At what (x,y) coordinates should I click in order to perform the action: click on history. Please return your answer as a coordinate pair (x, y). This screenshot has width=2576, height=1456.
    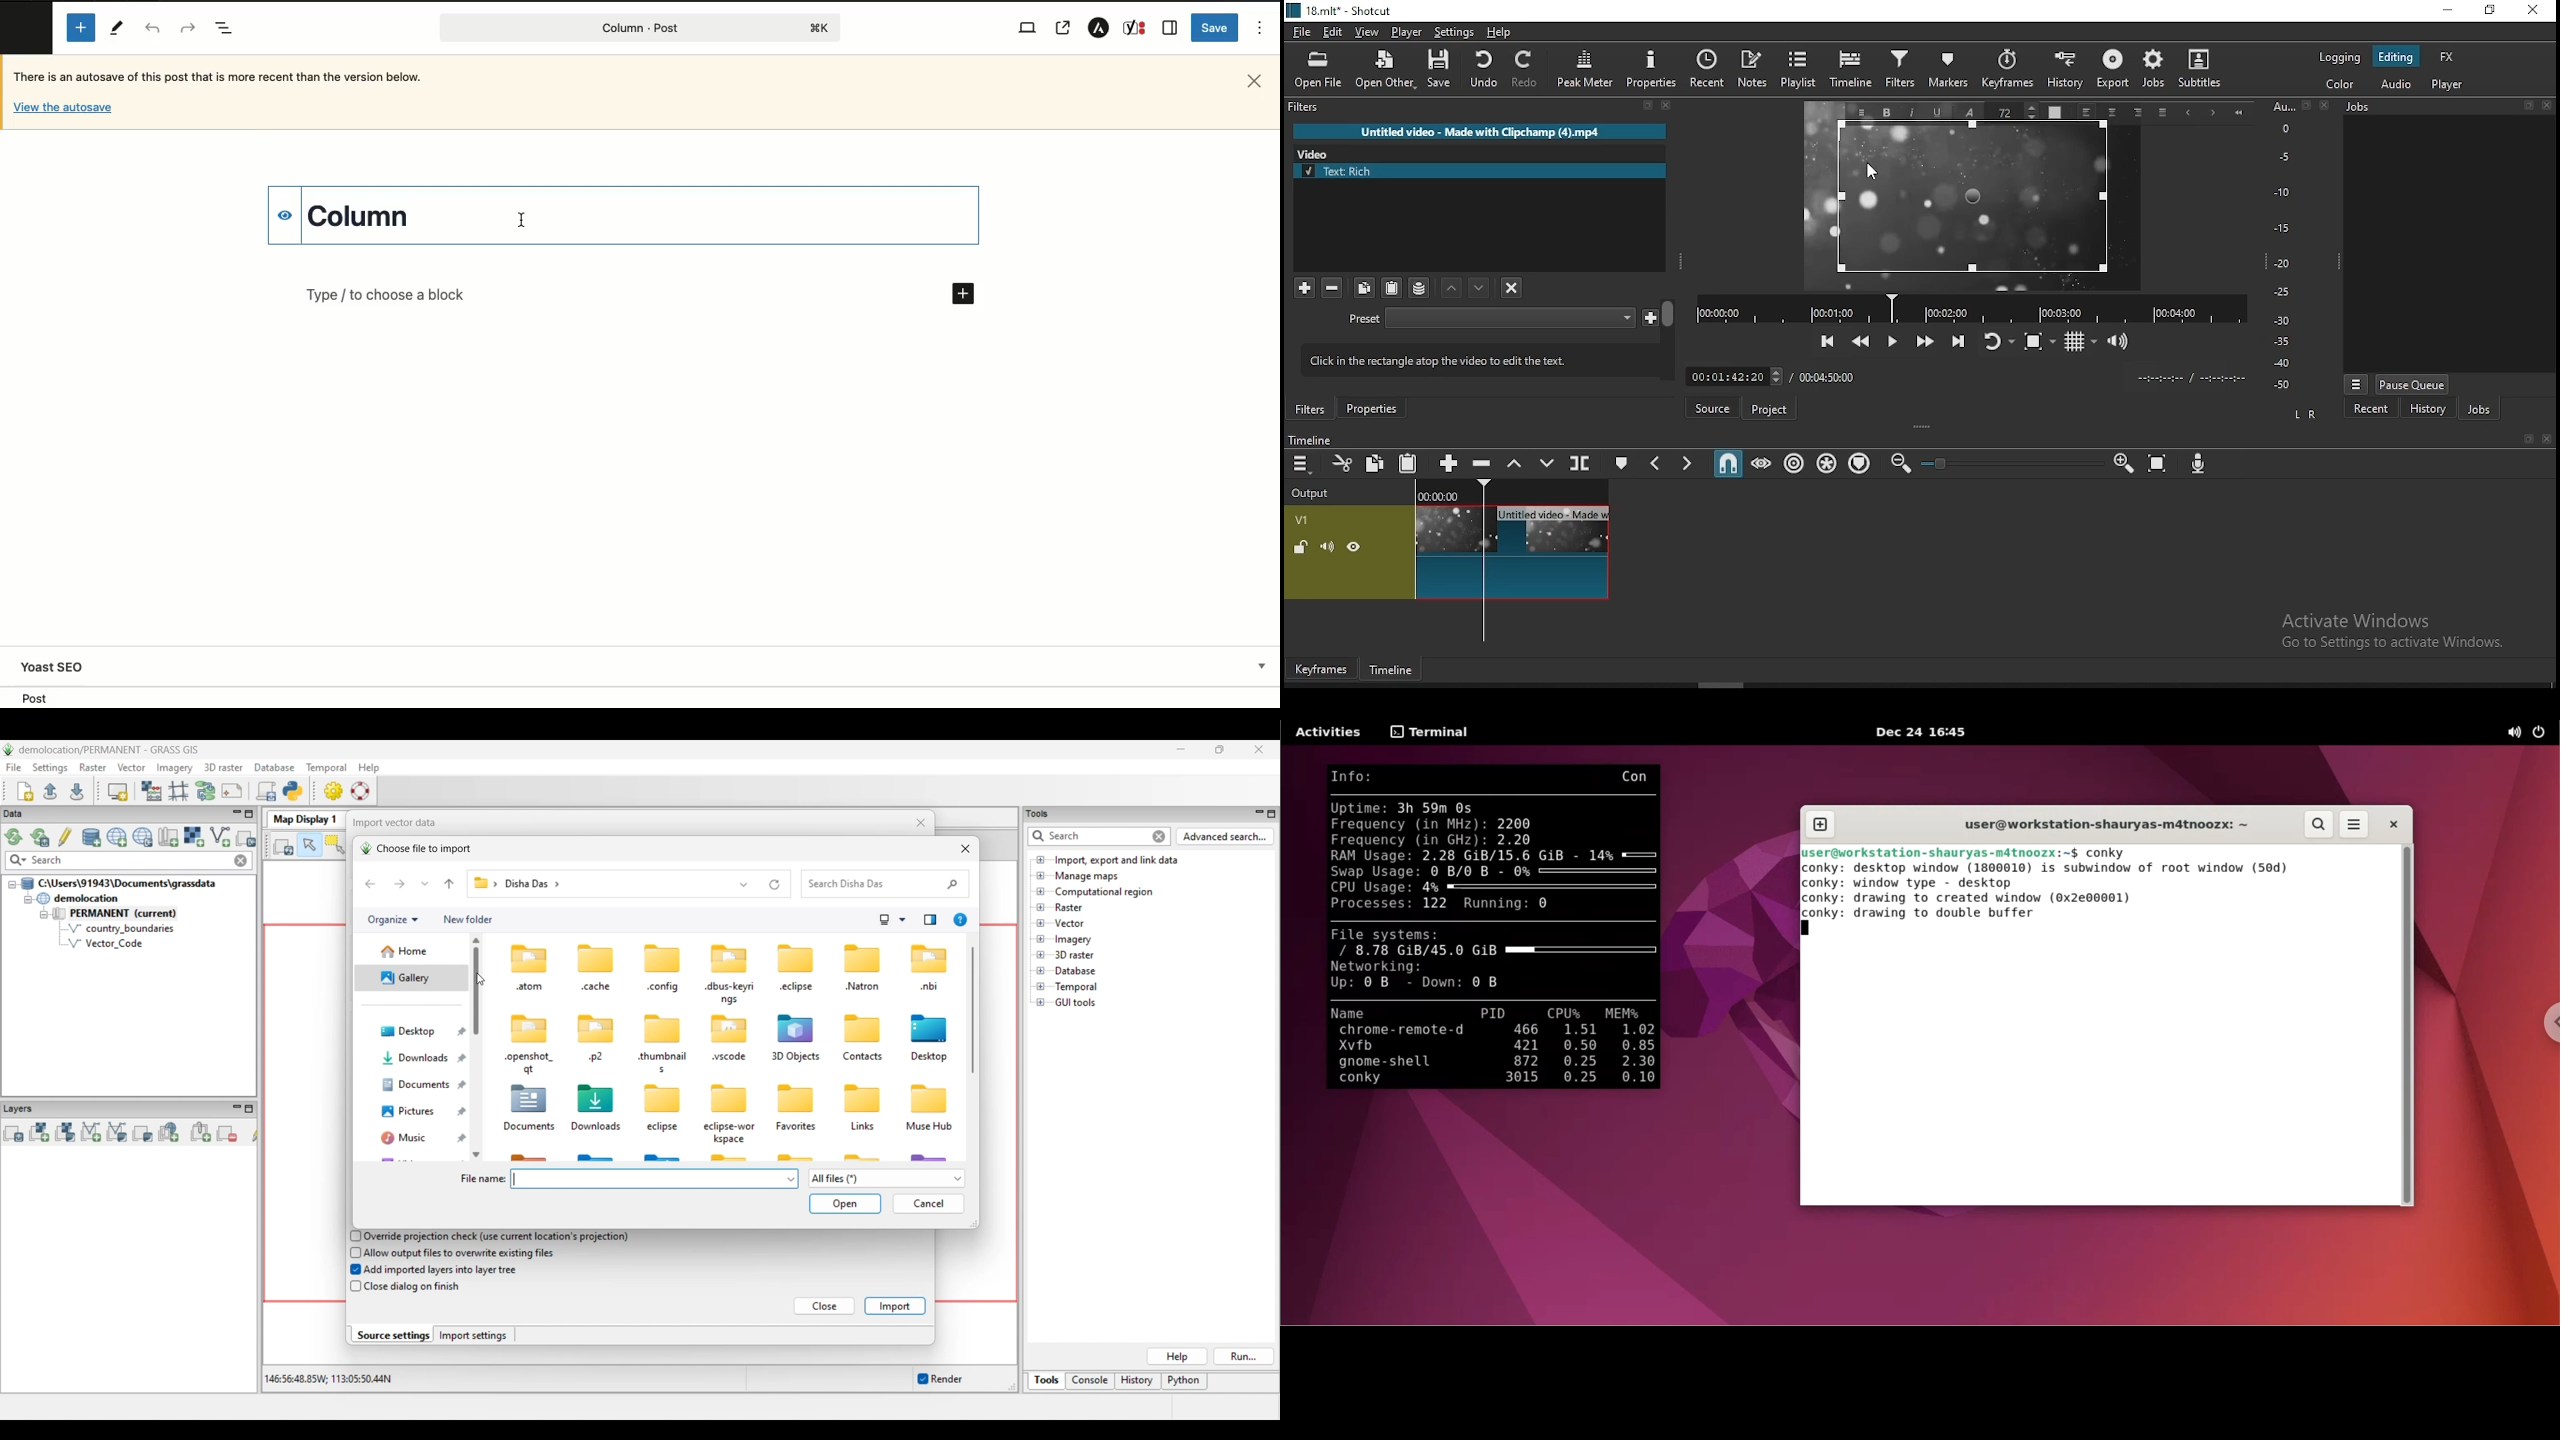
    Looking at the image, I should click on (2427, 408).